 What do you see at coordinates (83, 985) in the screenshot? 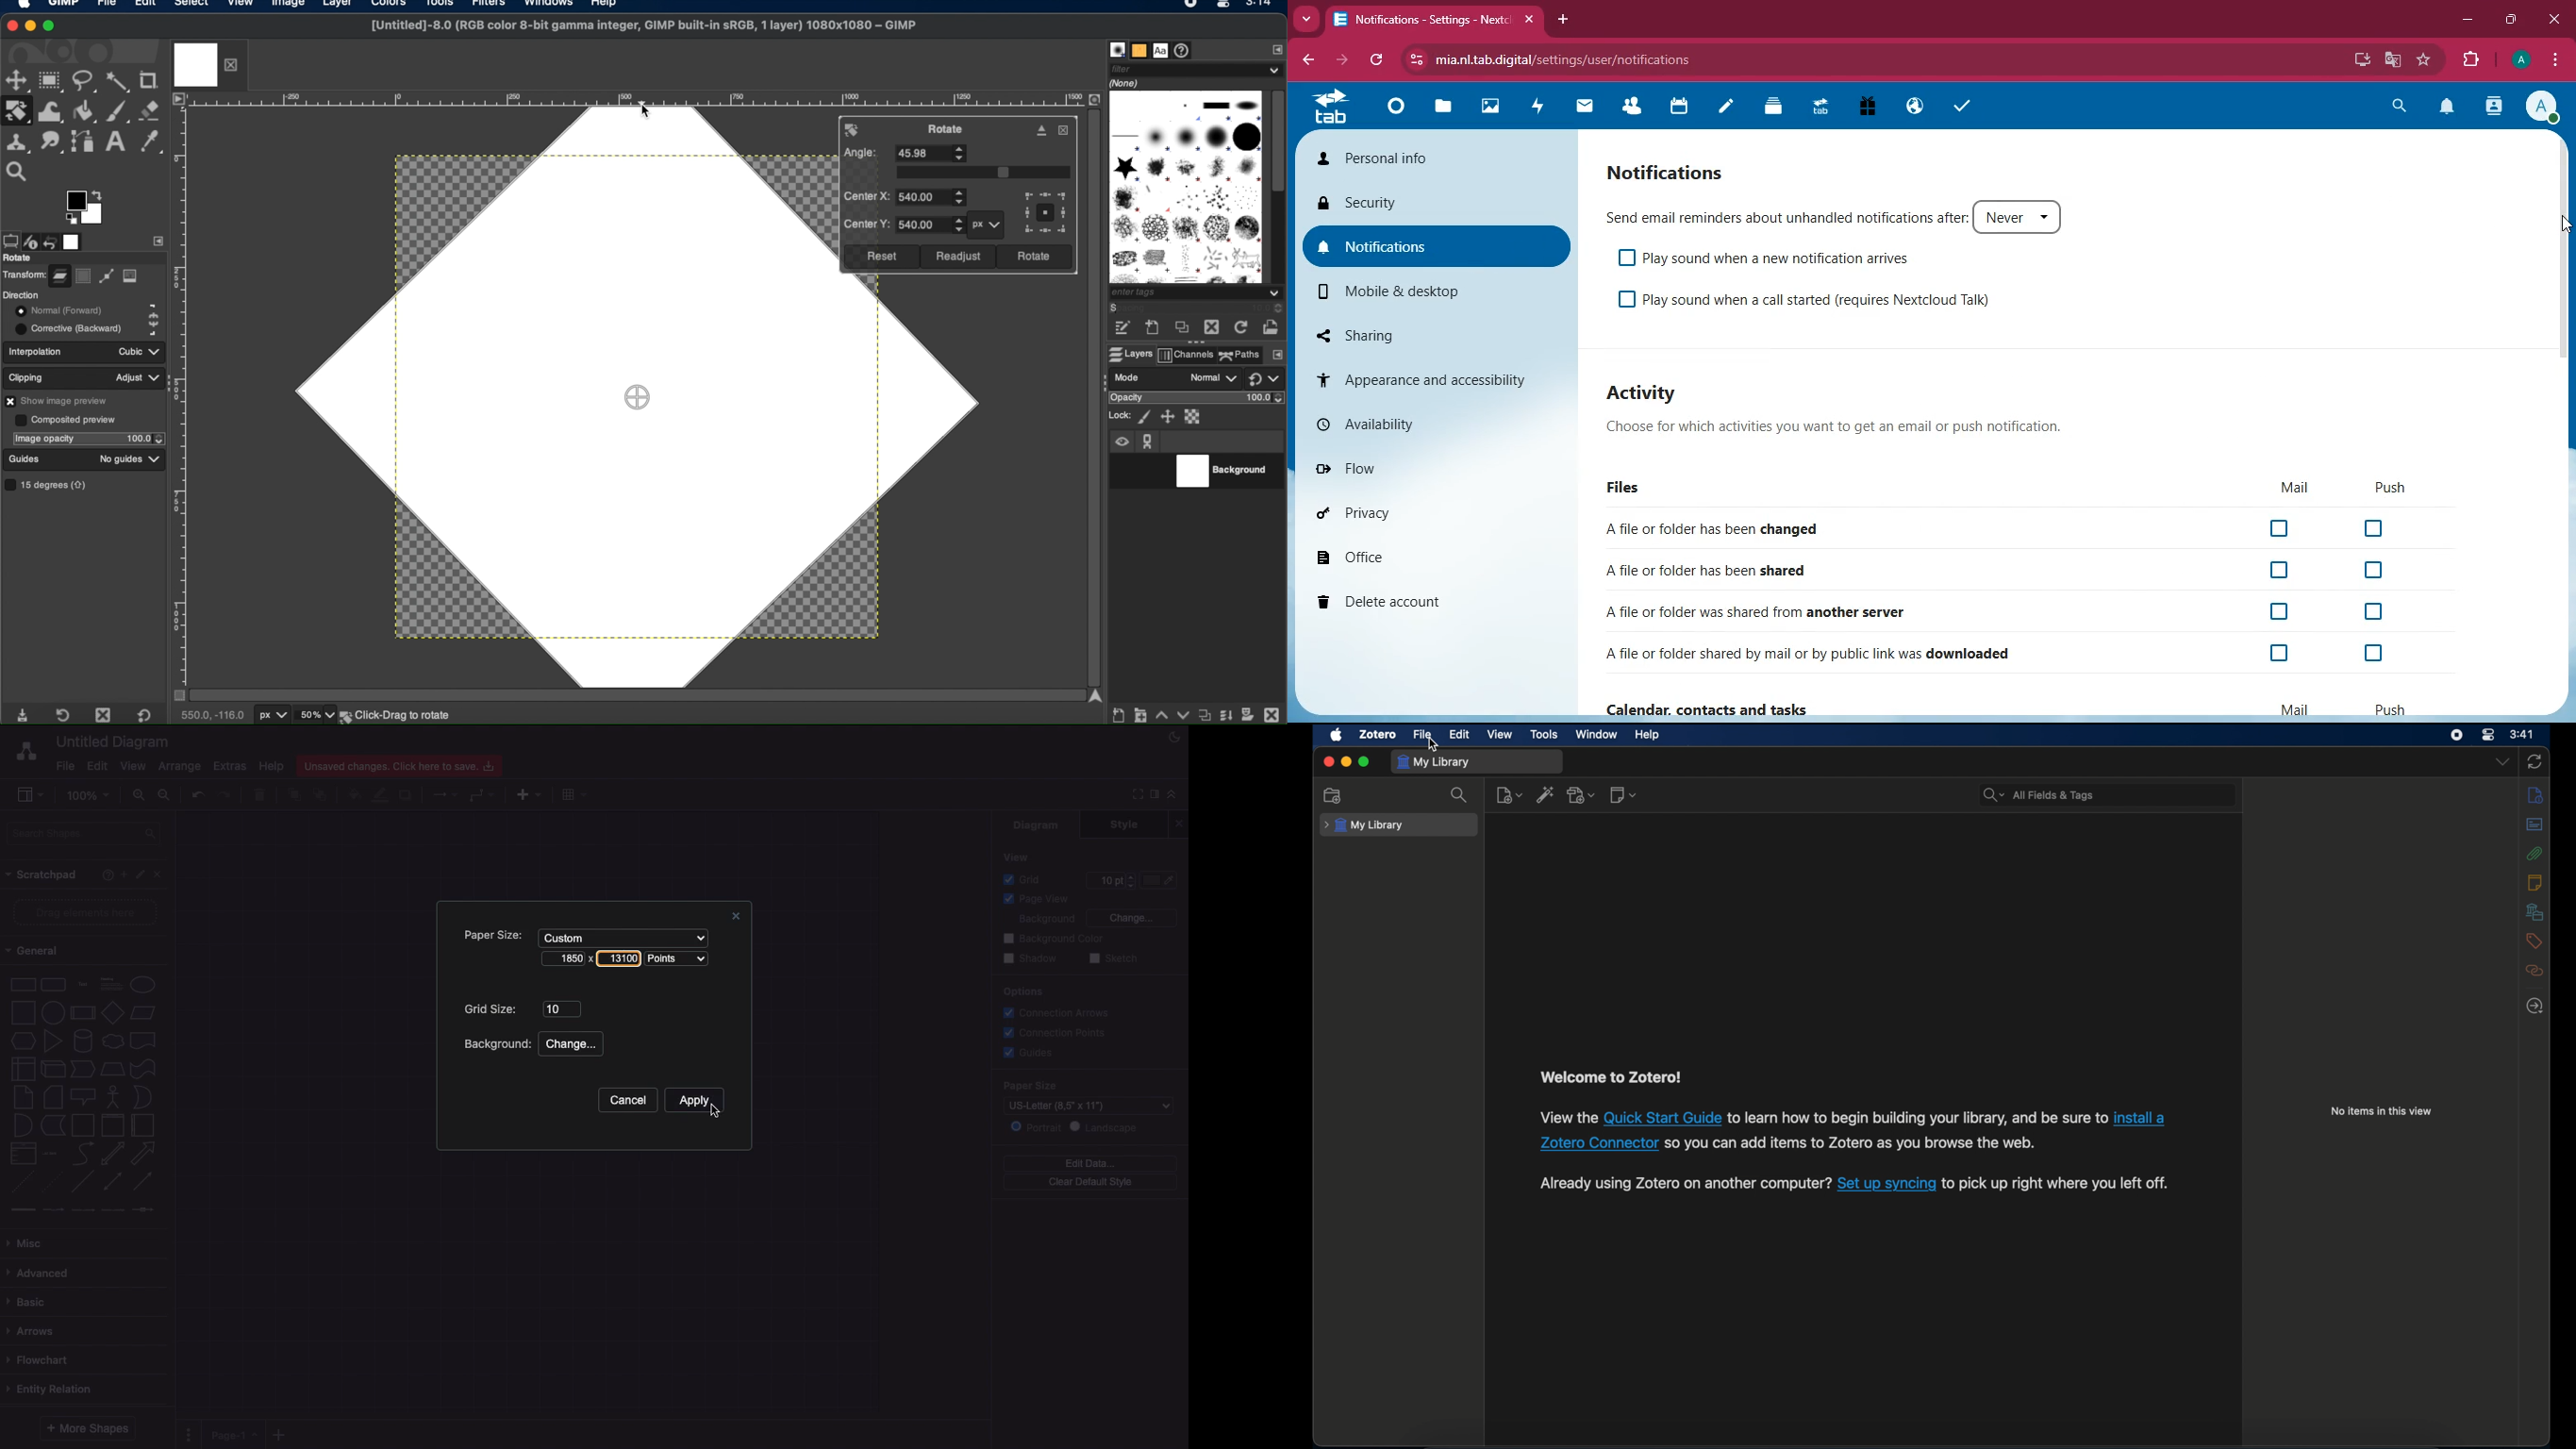
I see `Text` at bounding box center [83, 985].